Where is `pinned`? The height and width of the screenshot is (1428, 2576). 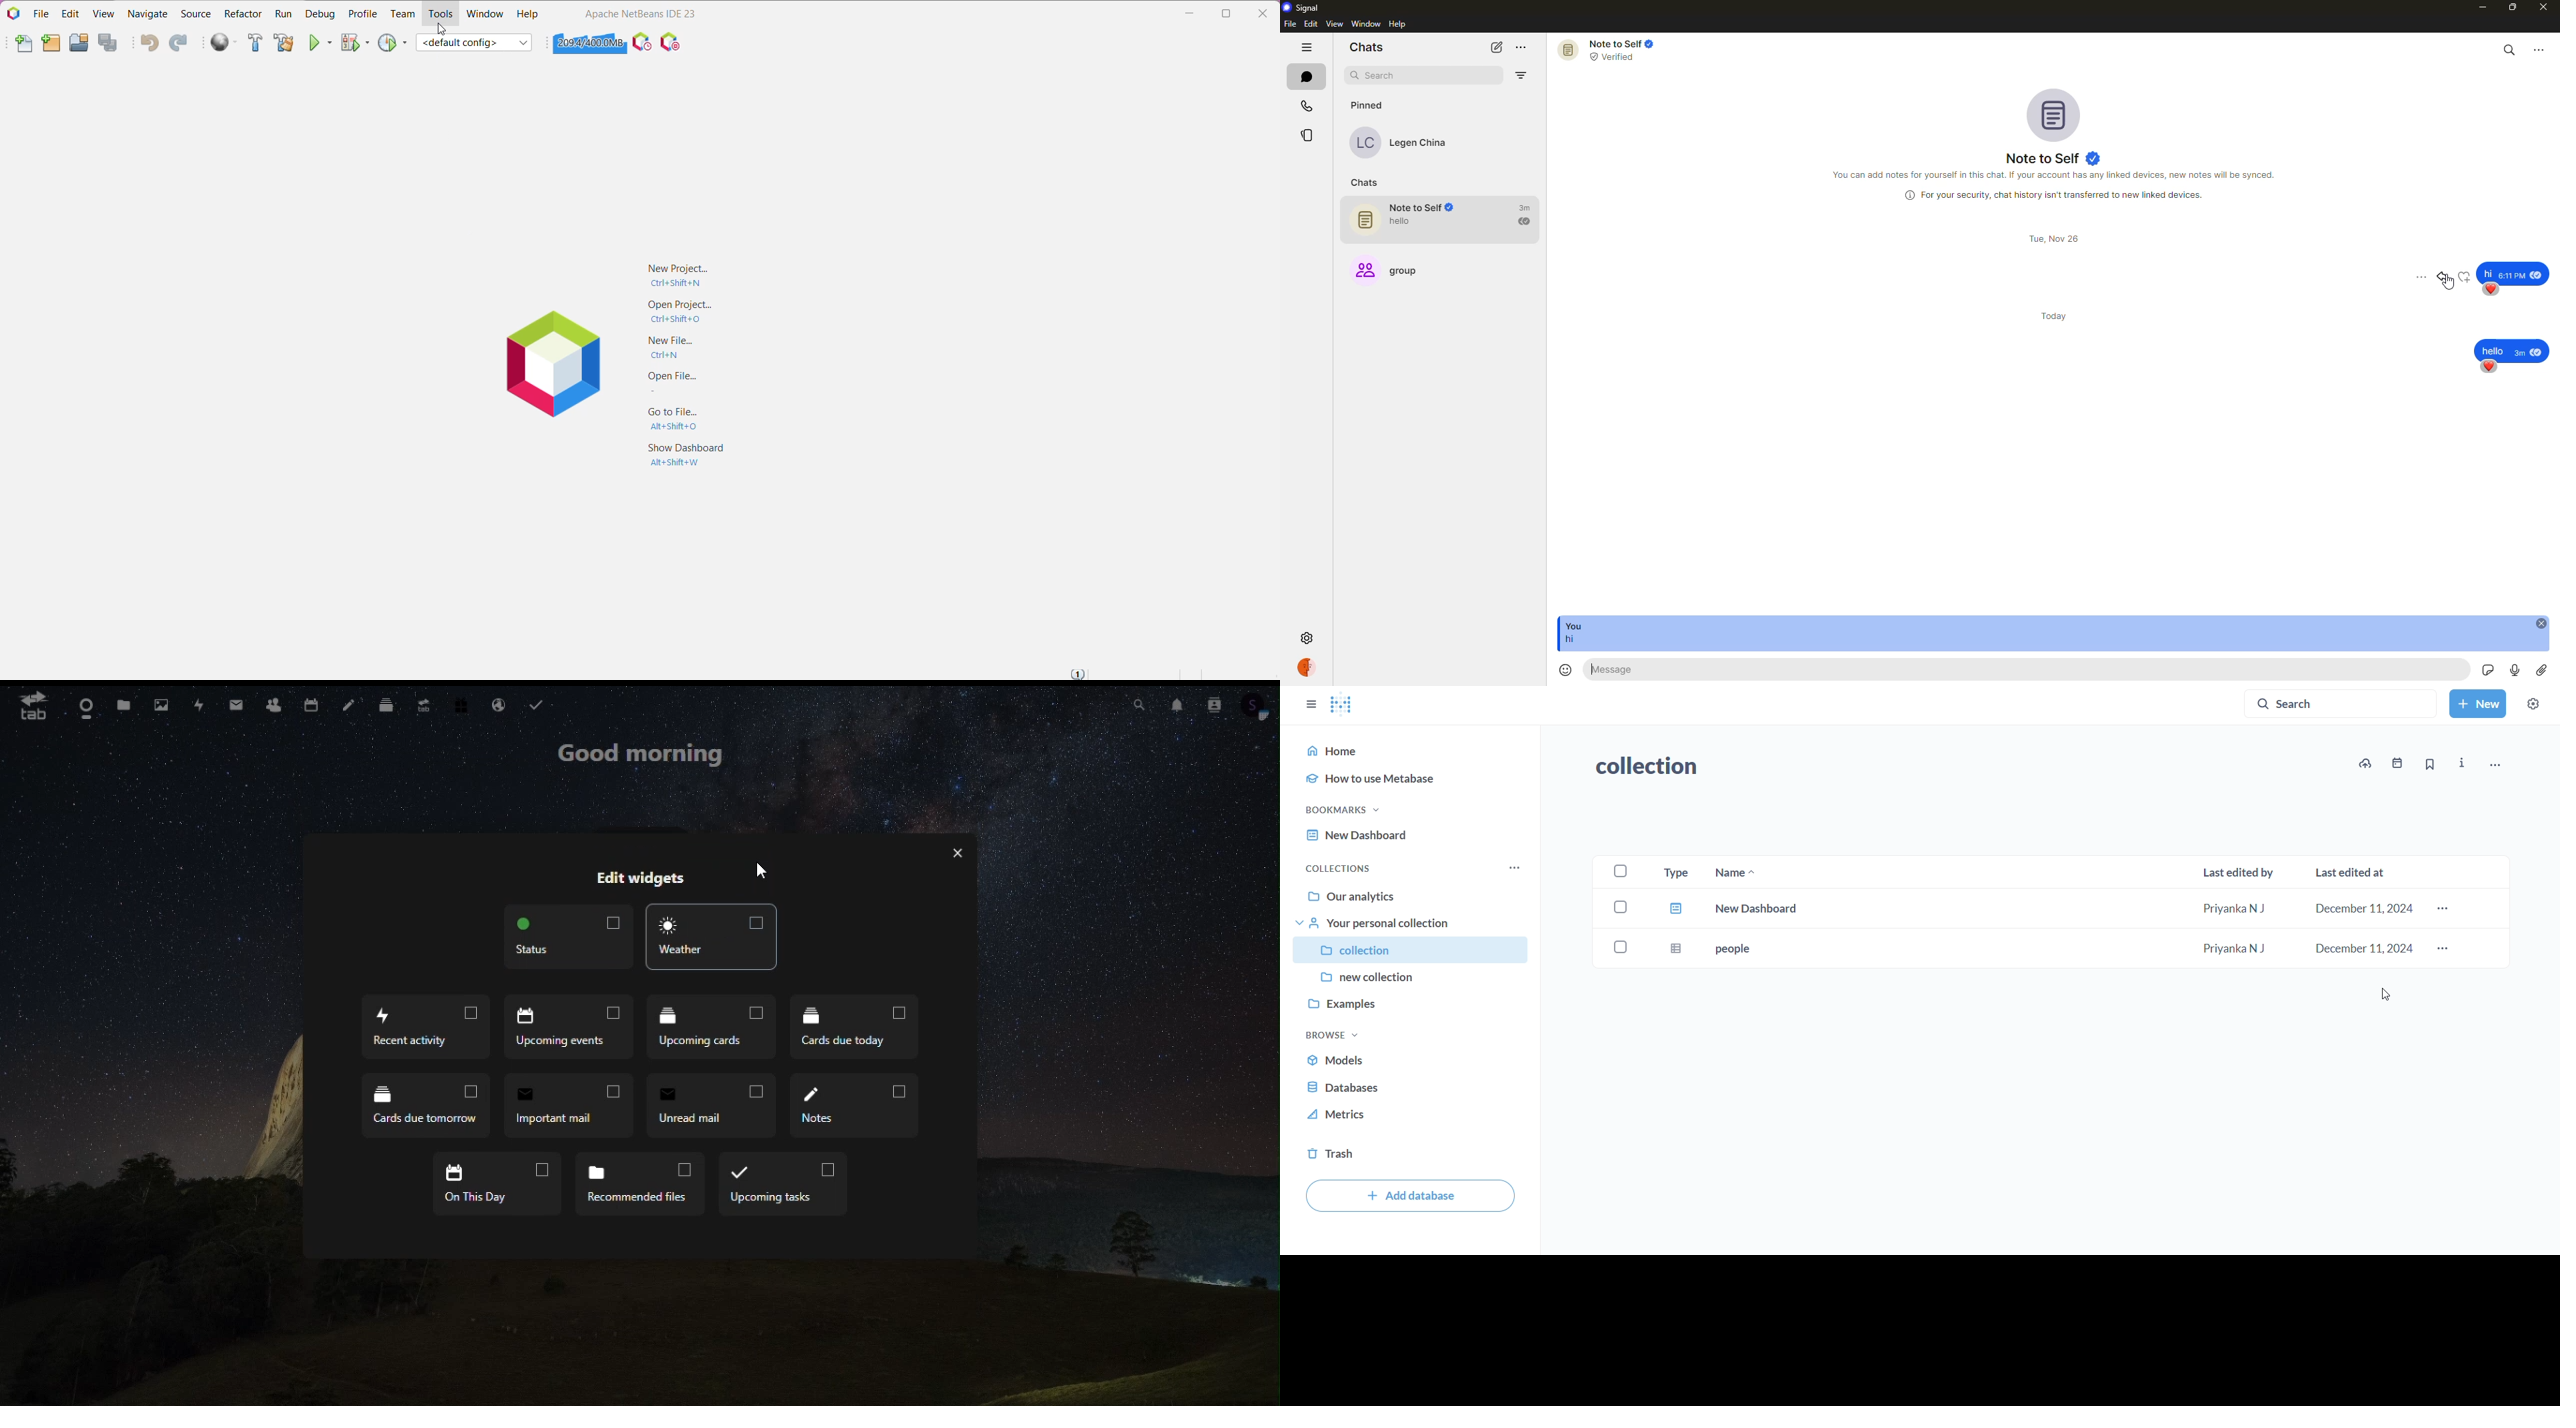 pinned is located at coordinates (1367, 107).